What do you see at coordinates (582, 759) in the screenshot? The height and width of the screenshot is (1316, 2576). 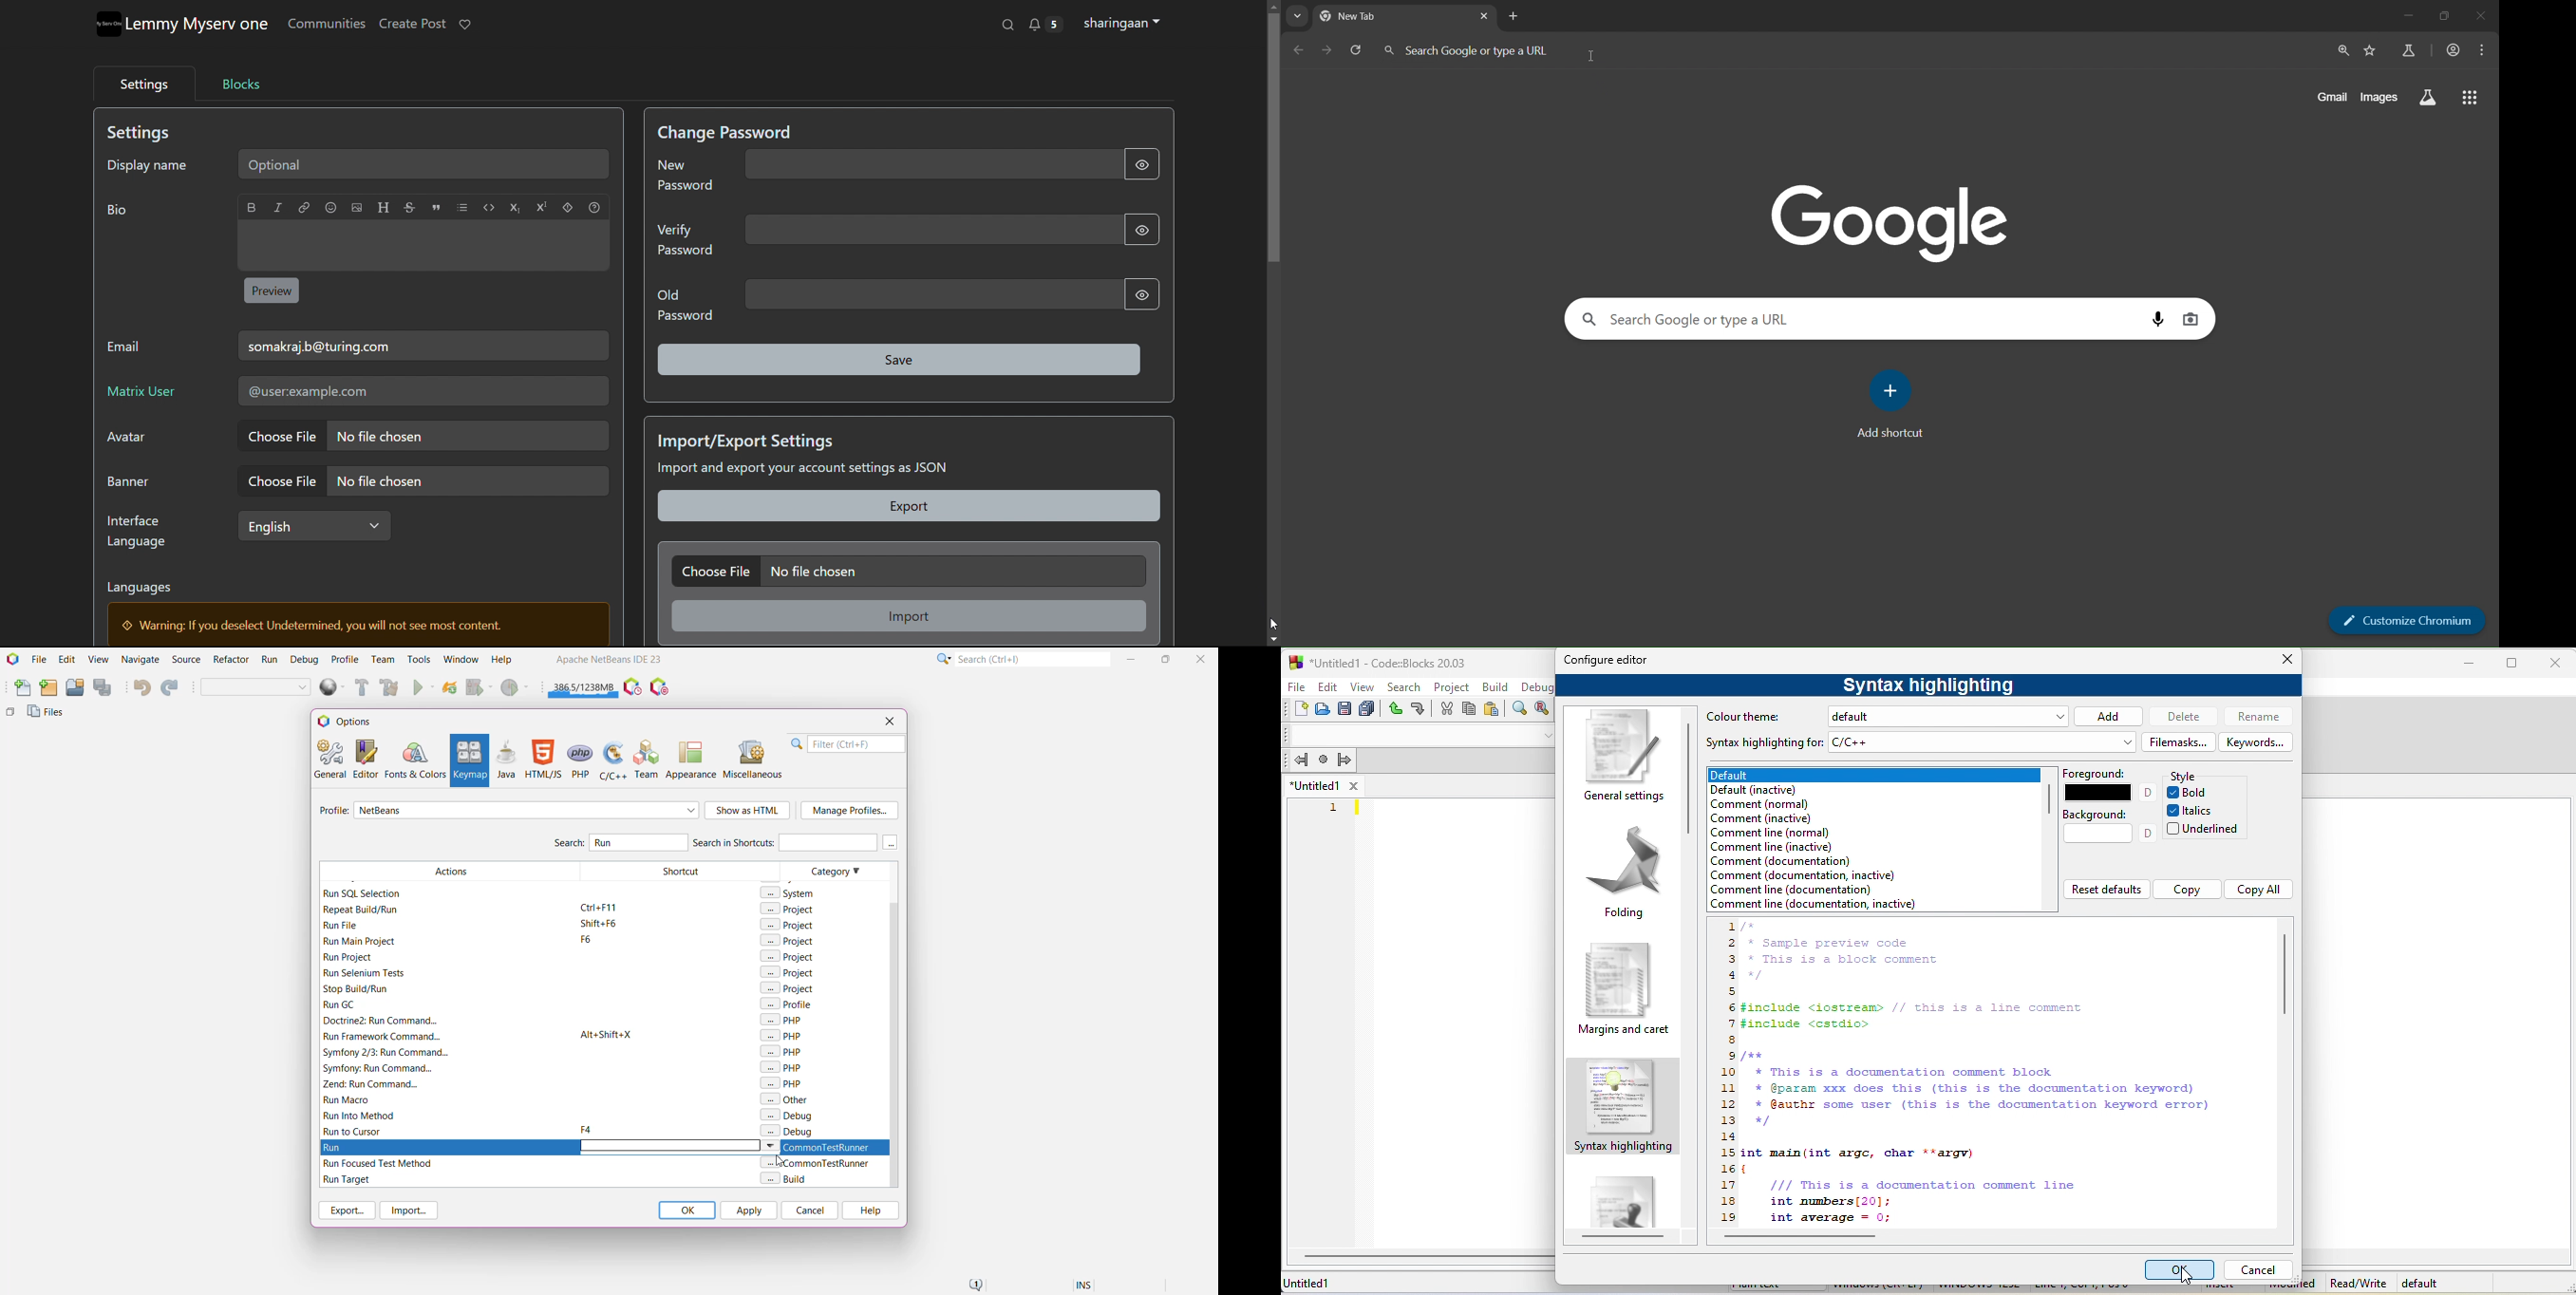 I see `PHP` at bounding box center [582, 759].